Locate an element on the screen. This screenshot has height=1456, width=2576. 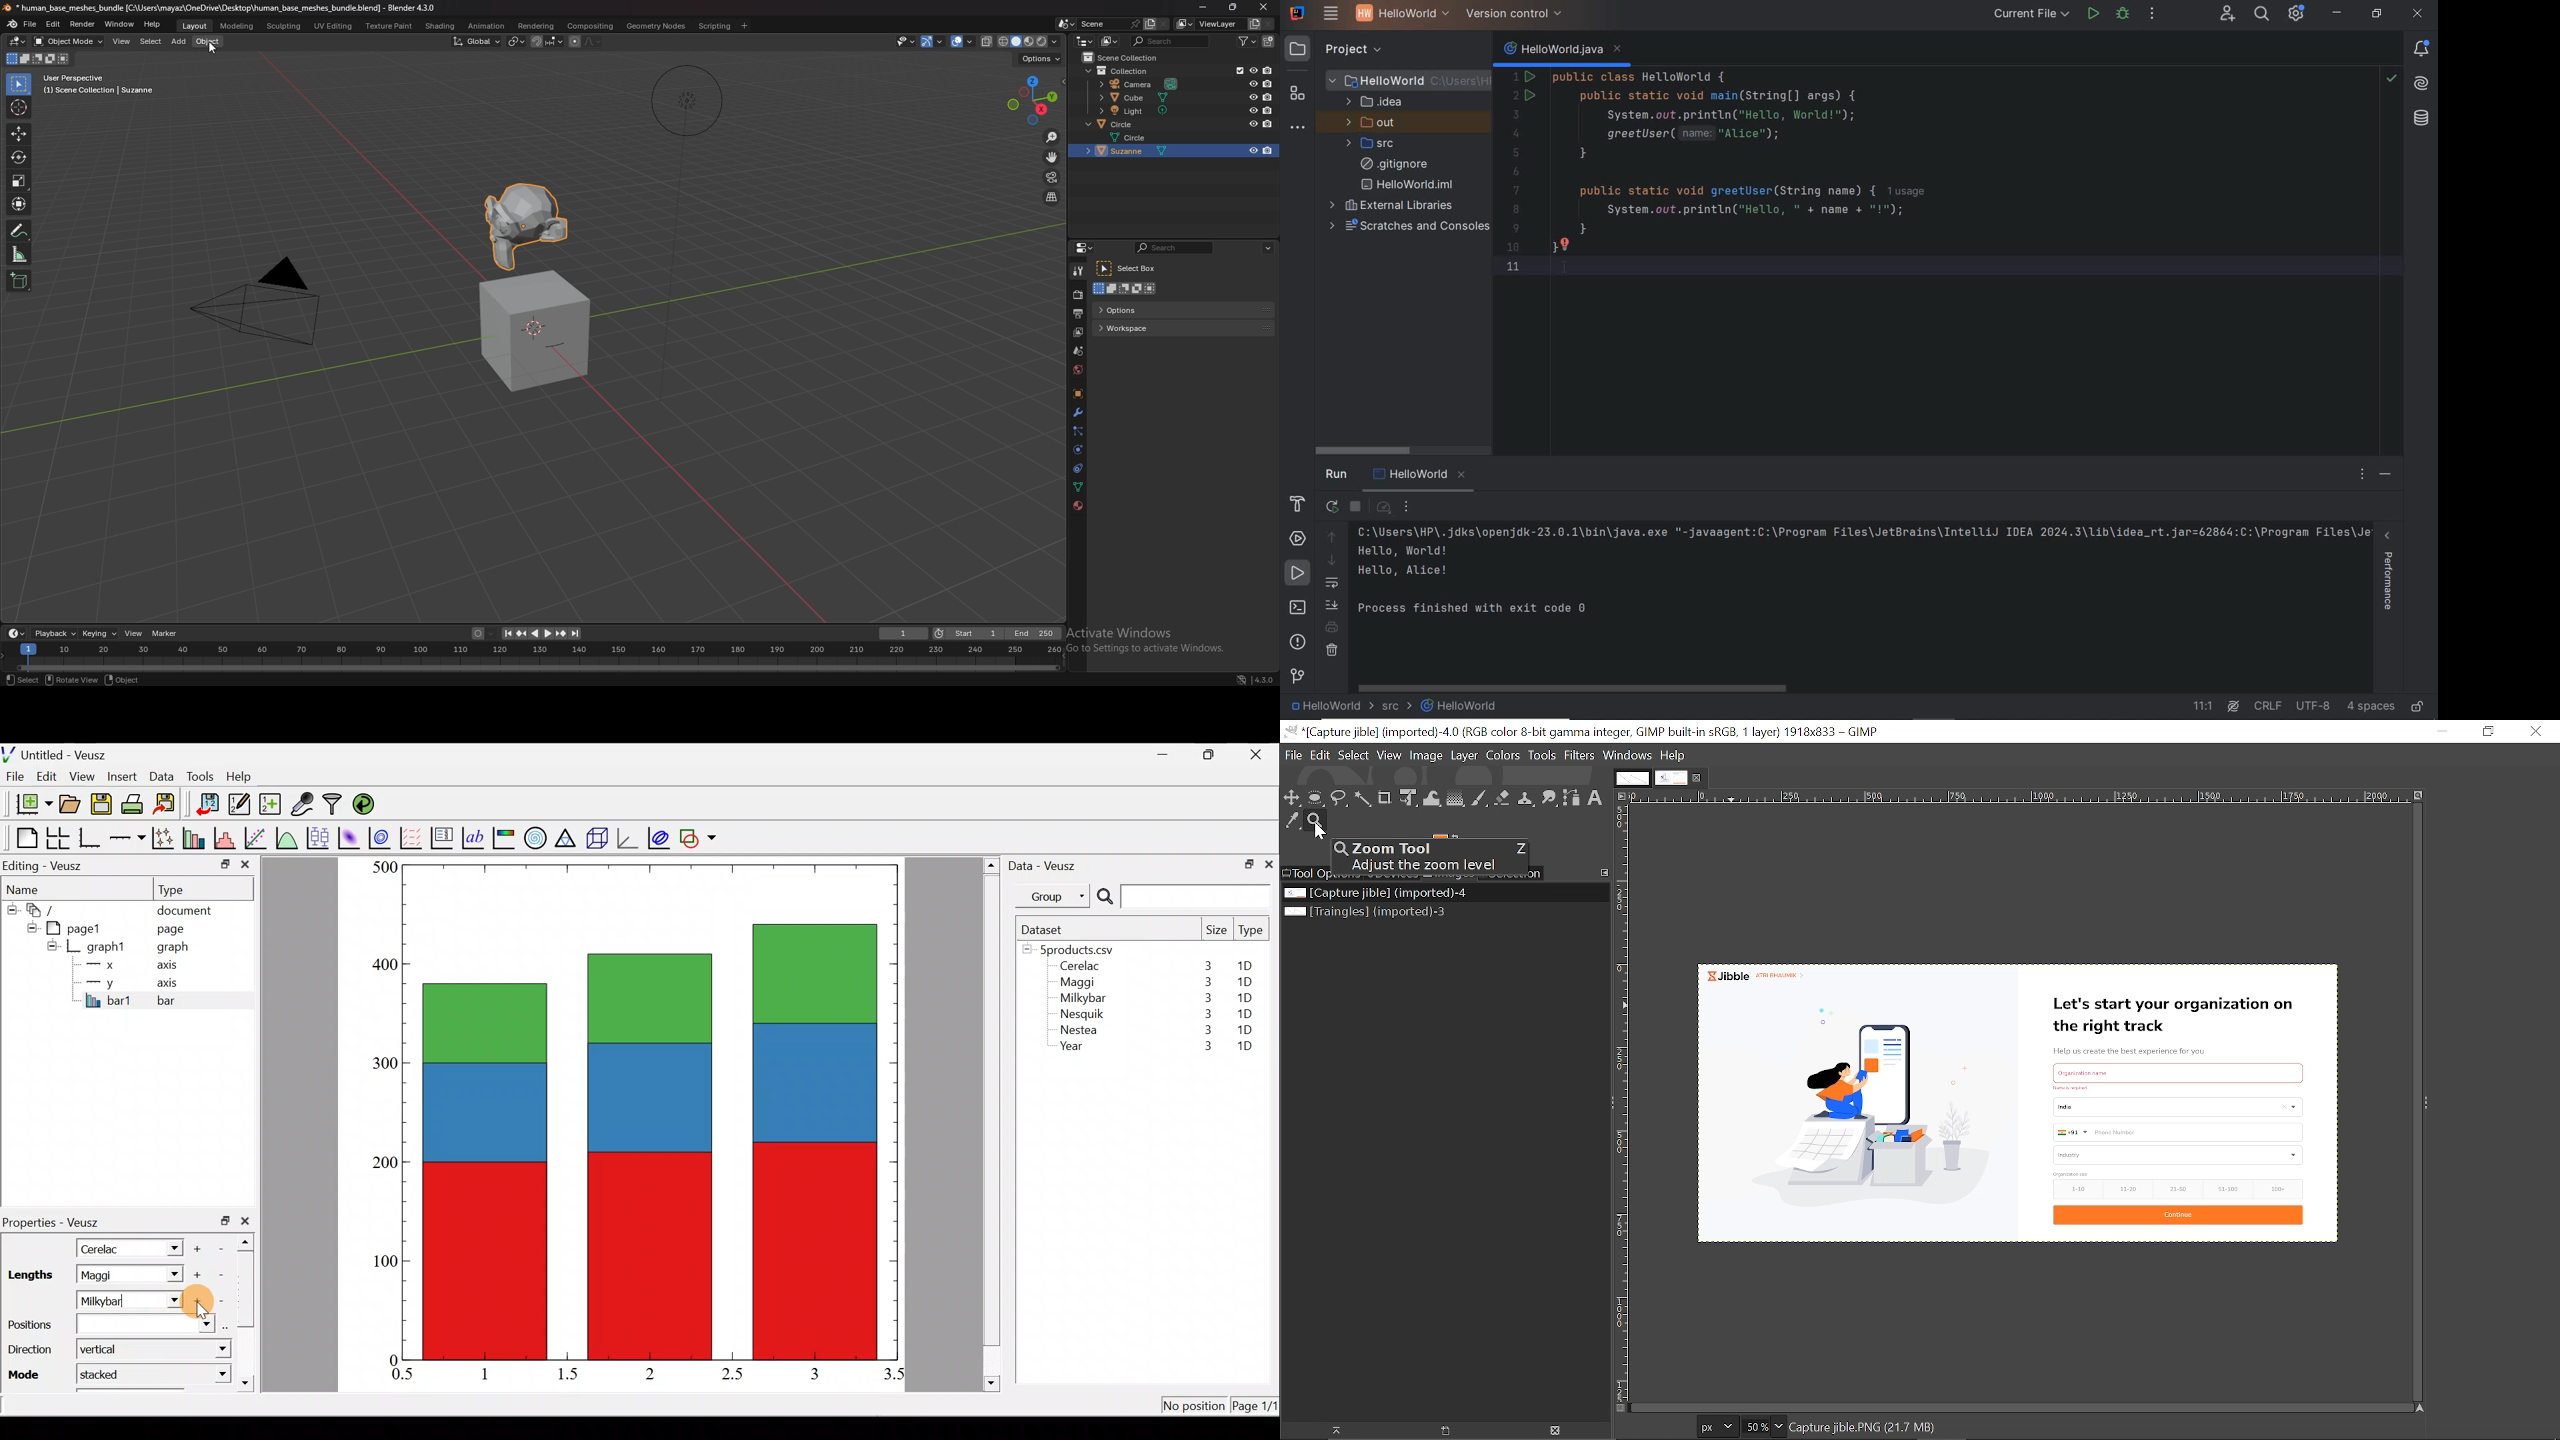
src (folder) is located at coordinates (1372, 143).